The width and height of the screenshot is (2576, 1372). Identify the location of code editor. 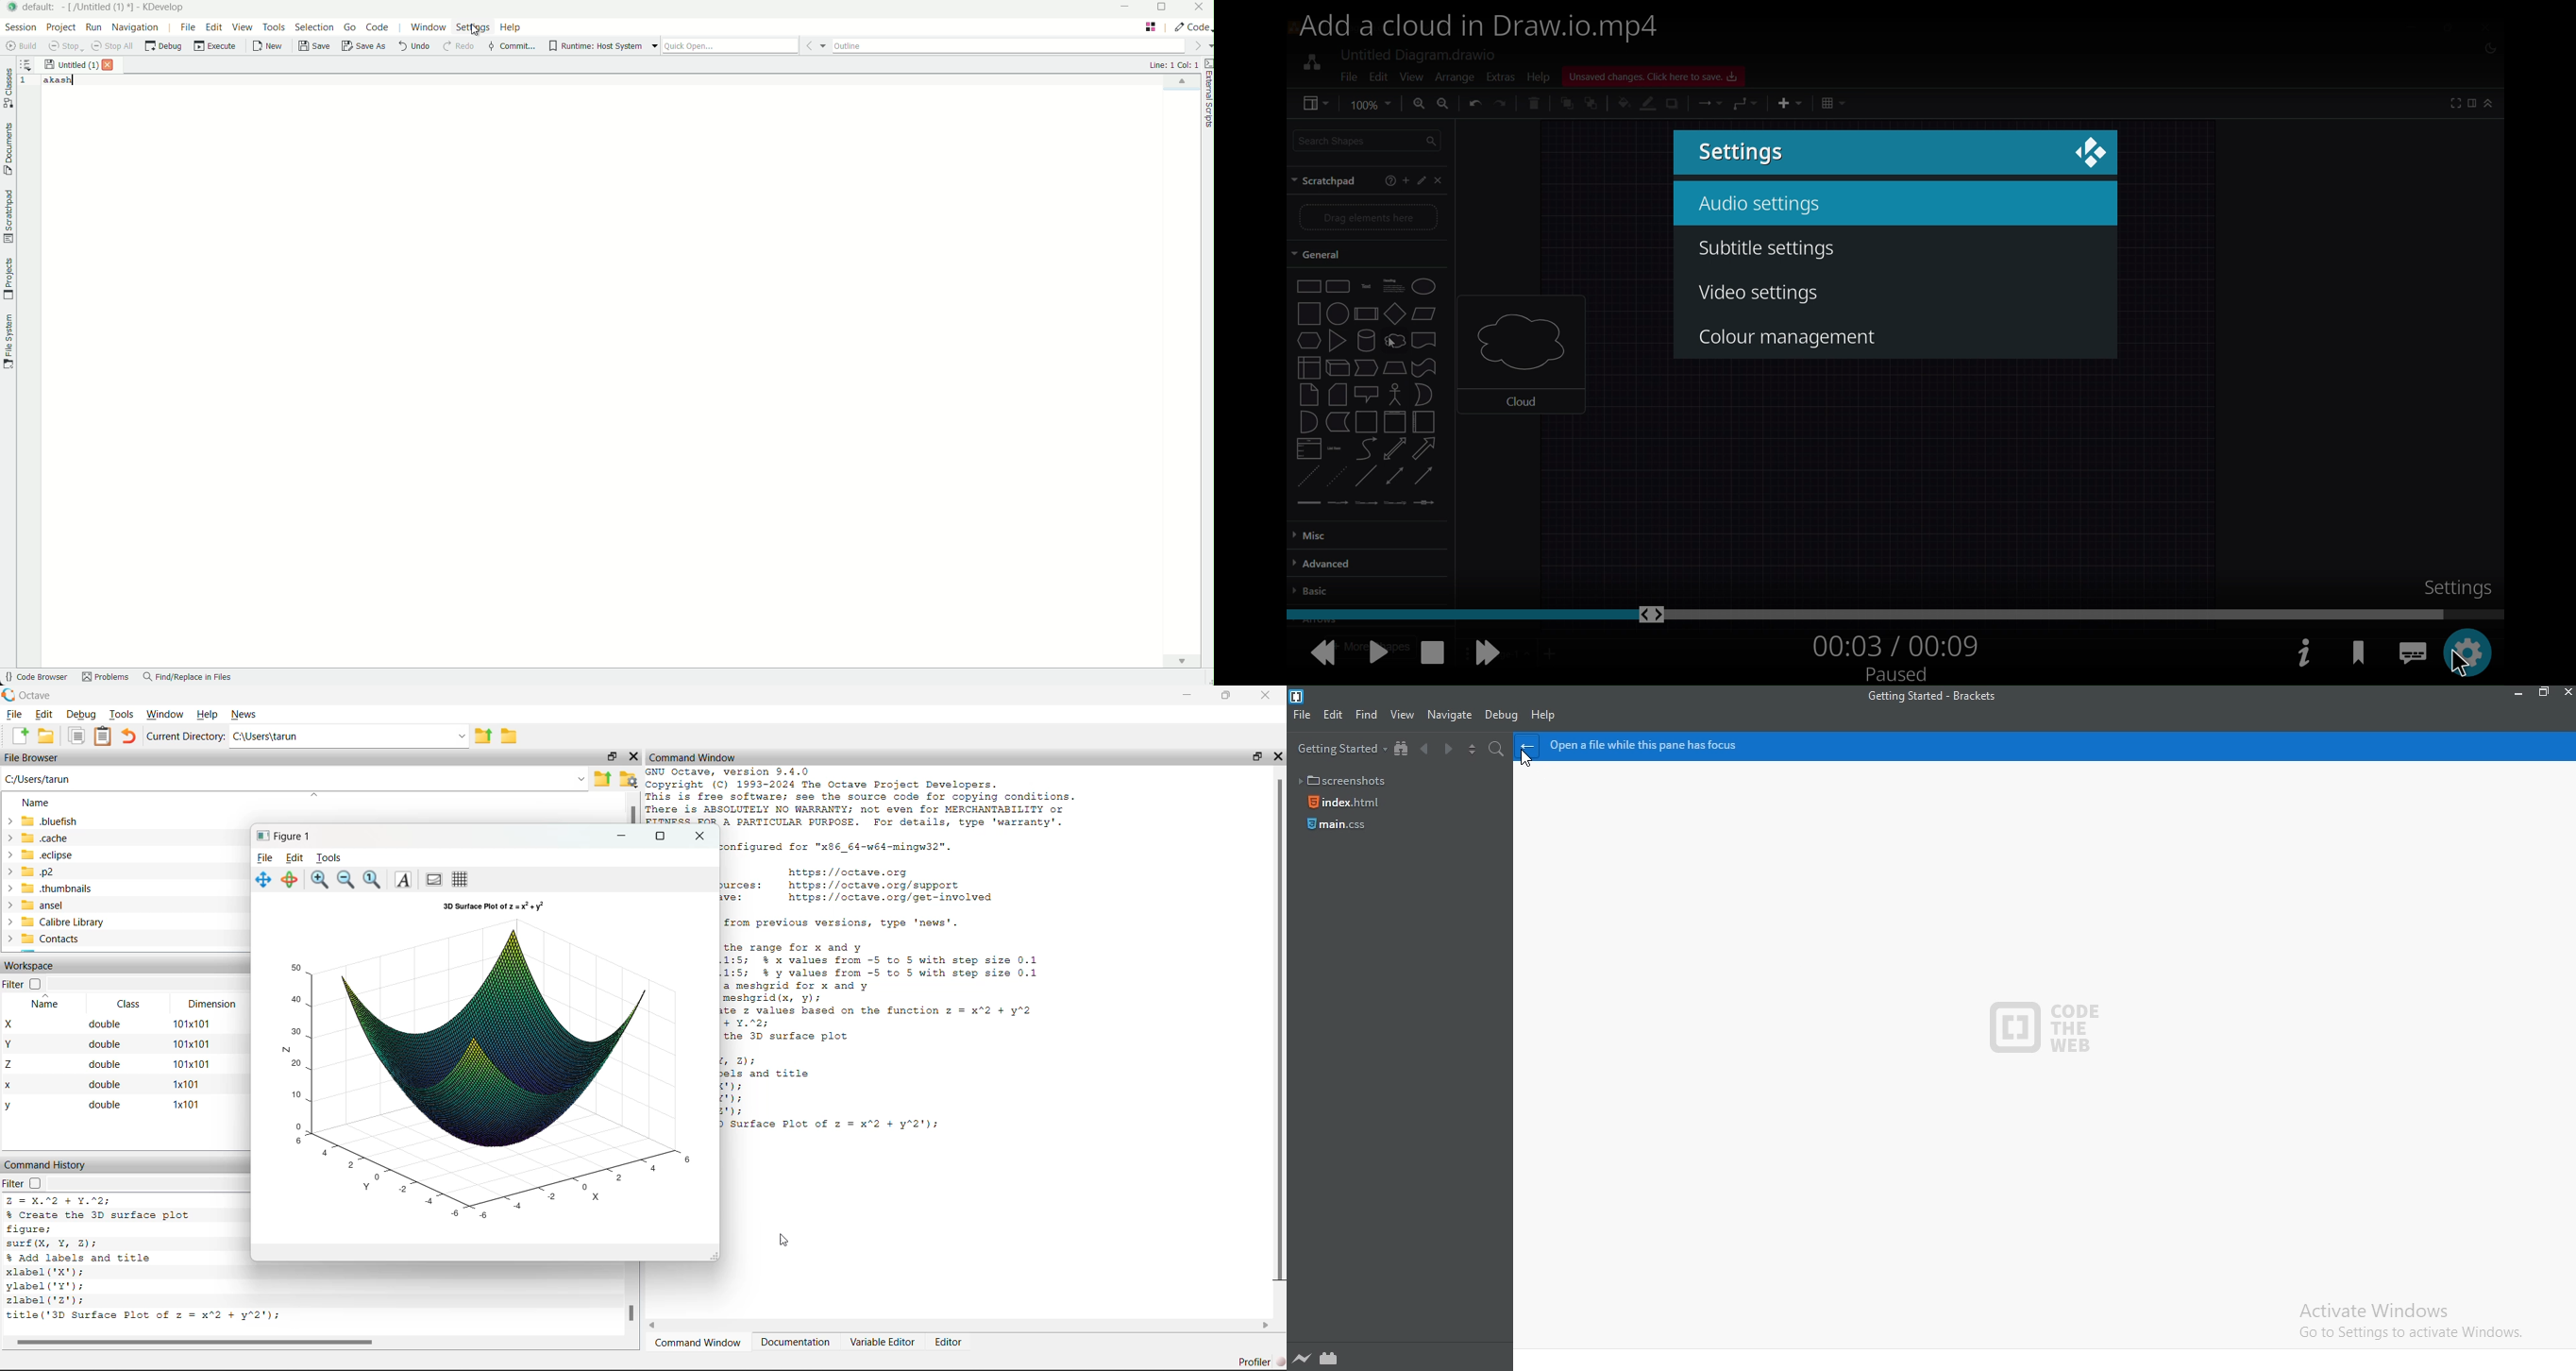
(2043, 1068).